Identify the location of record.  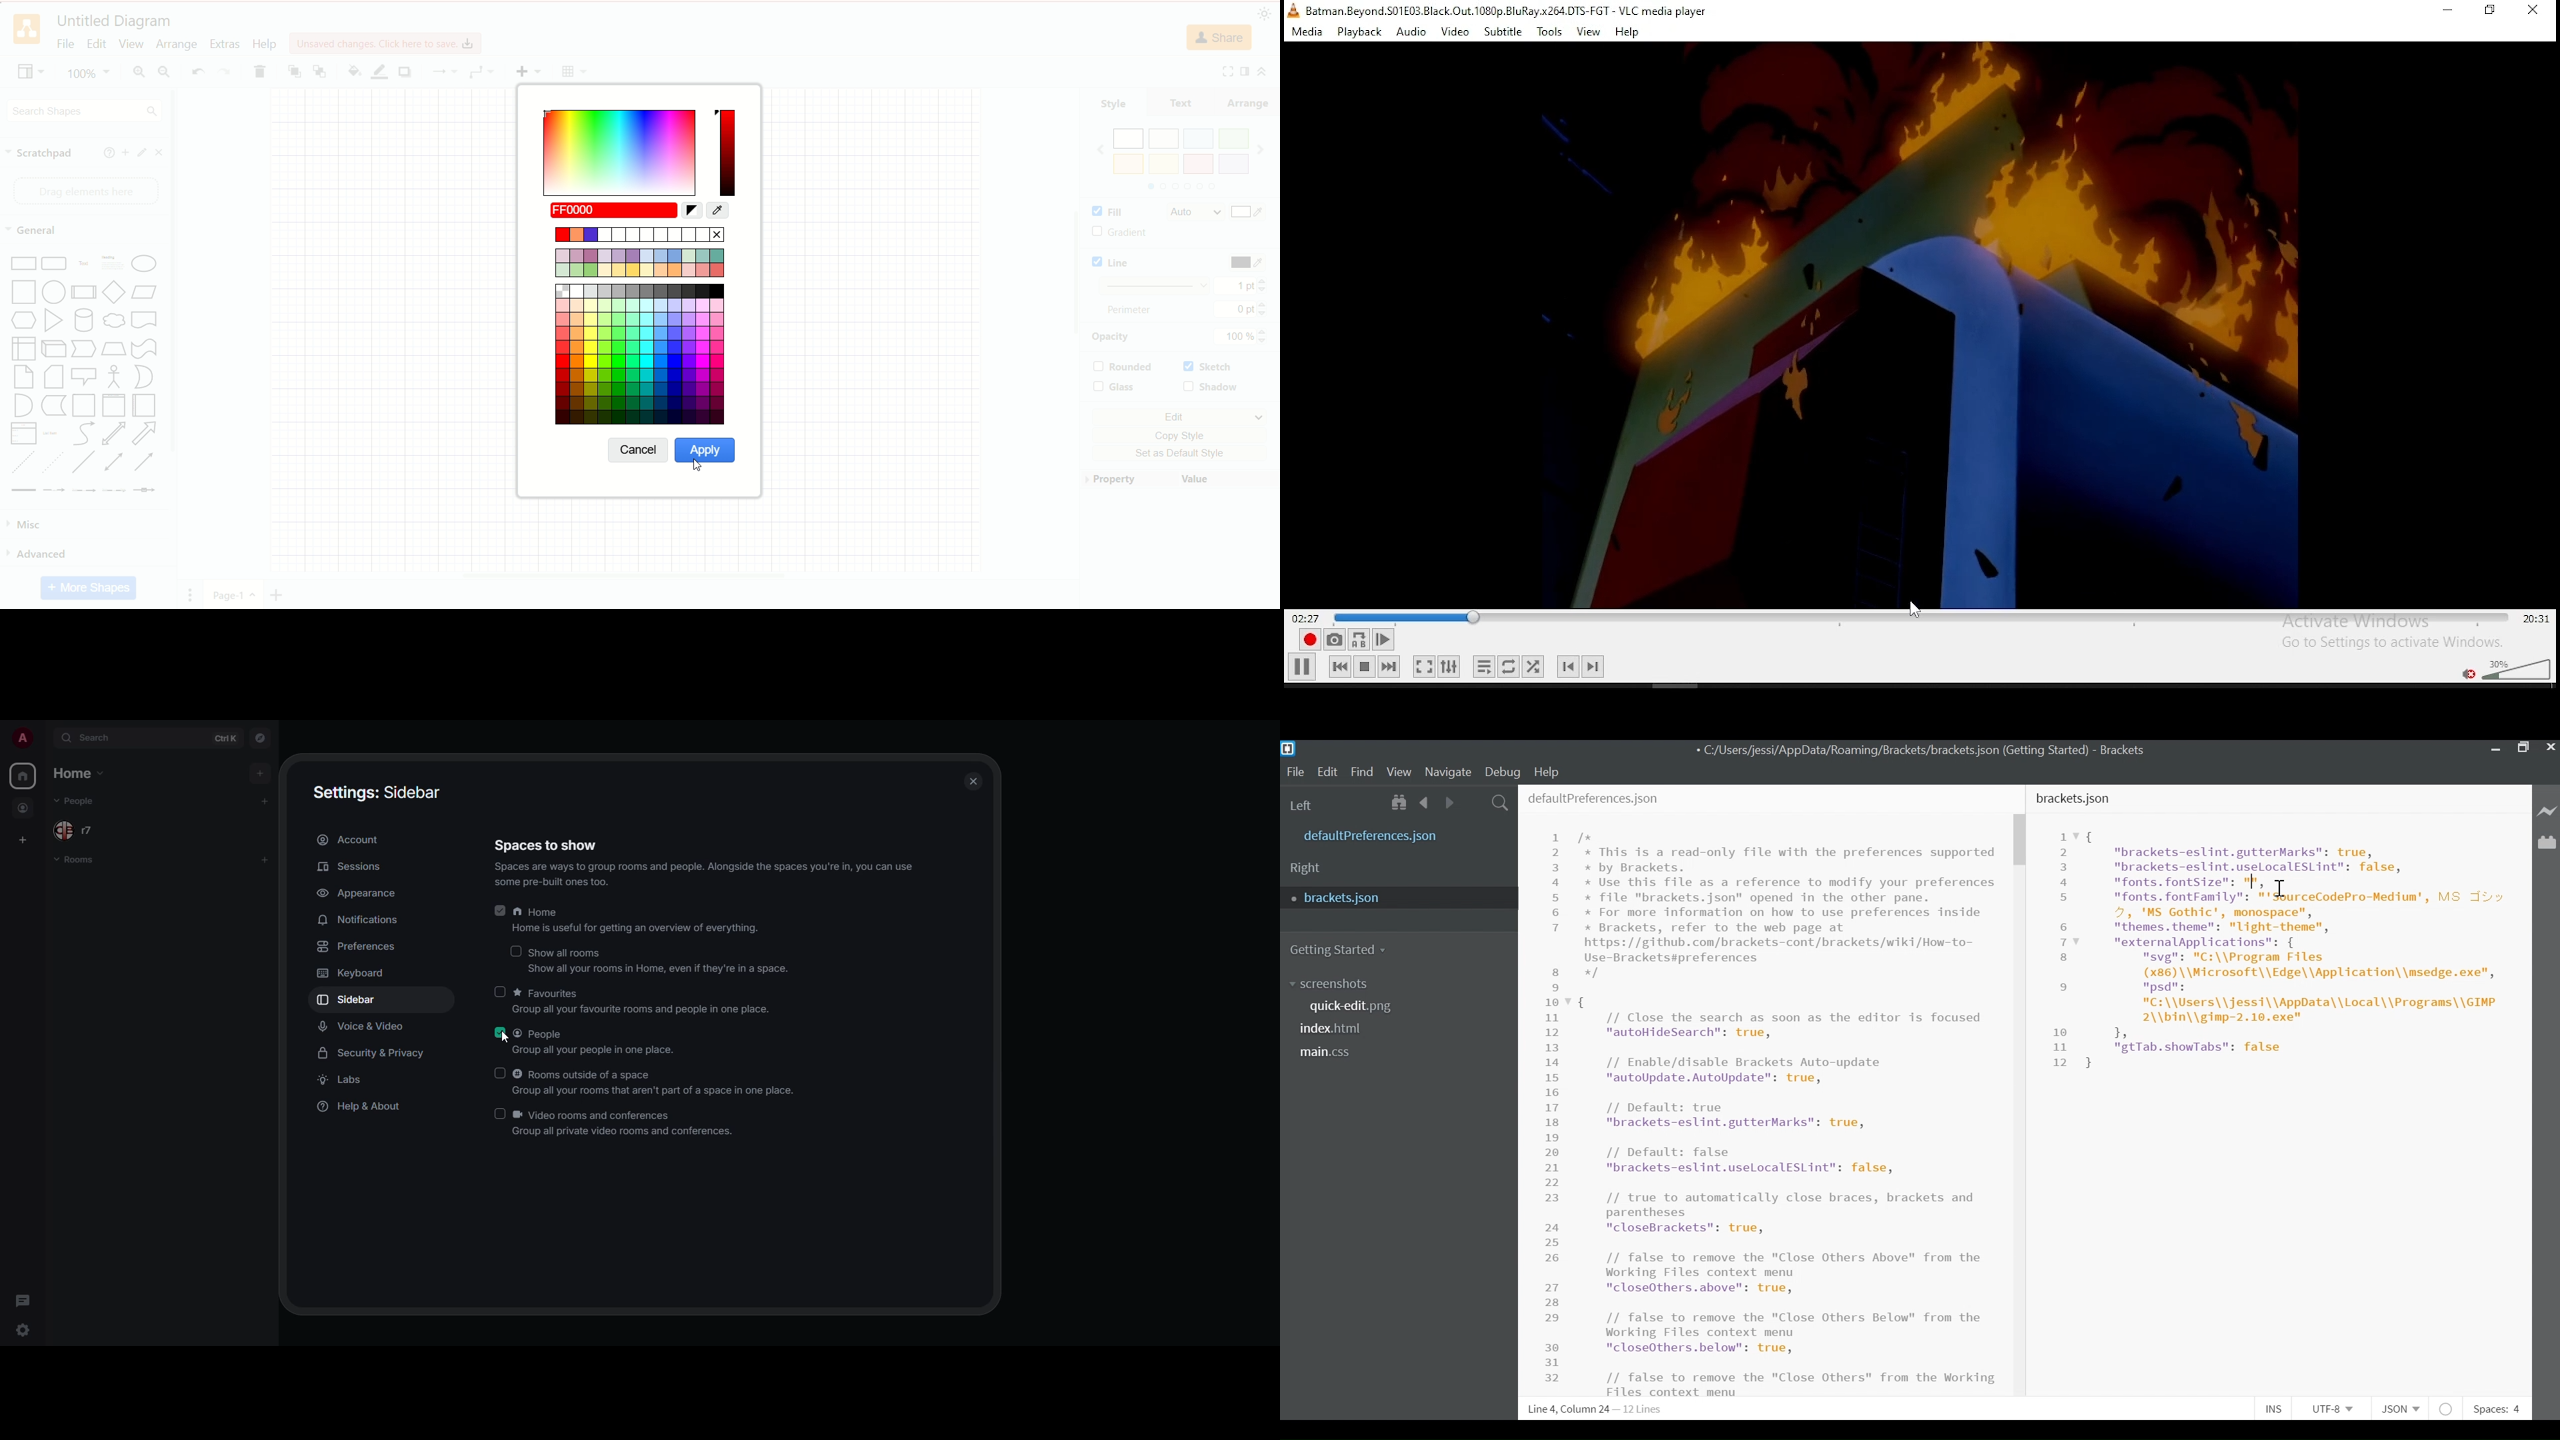
(1307, 640).